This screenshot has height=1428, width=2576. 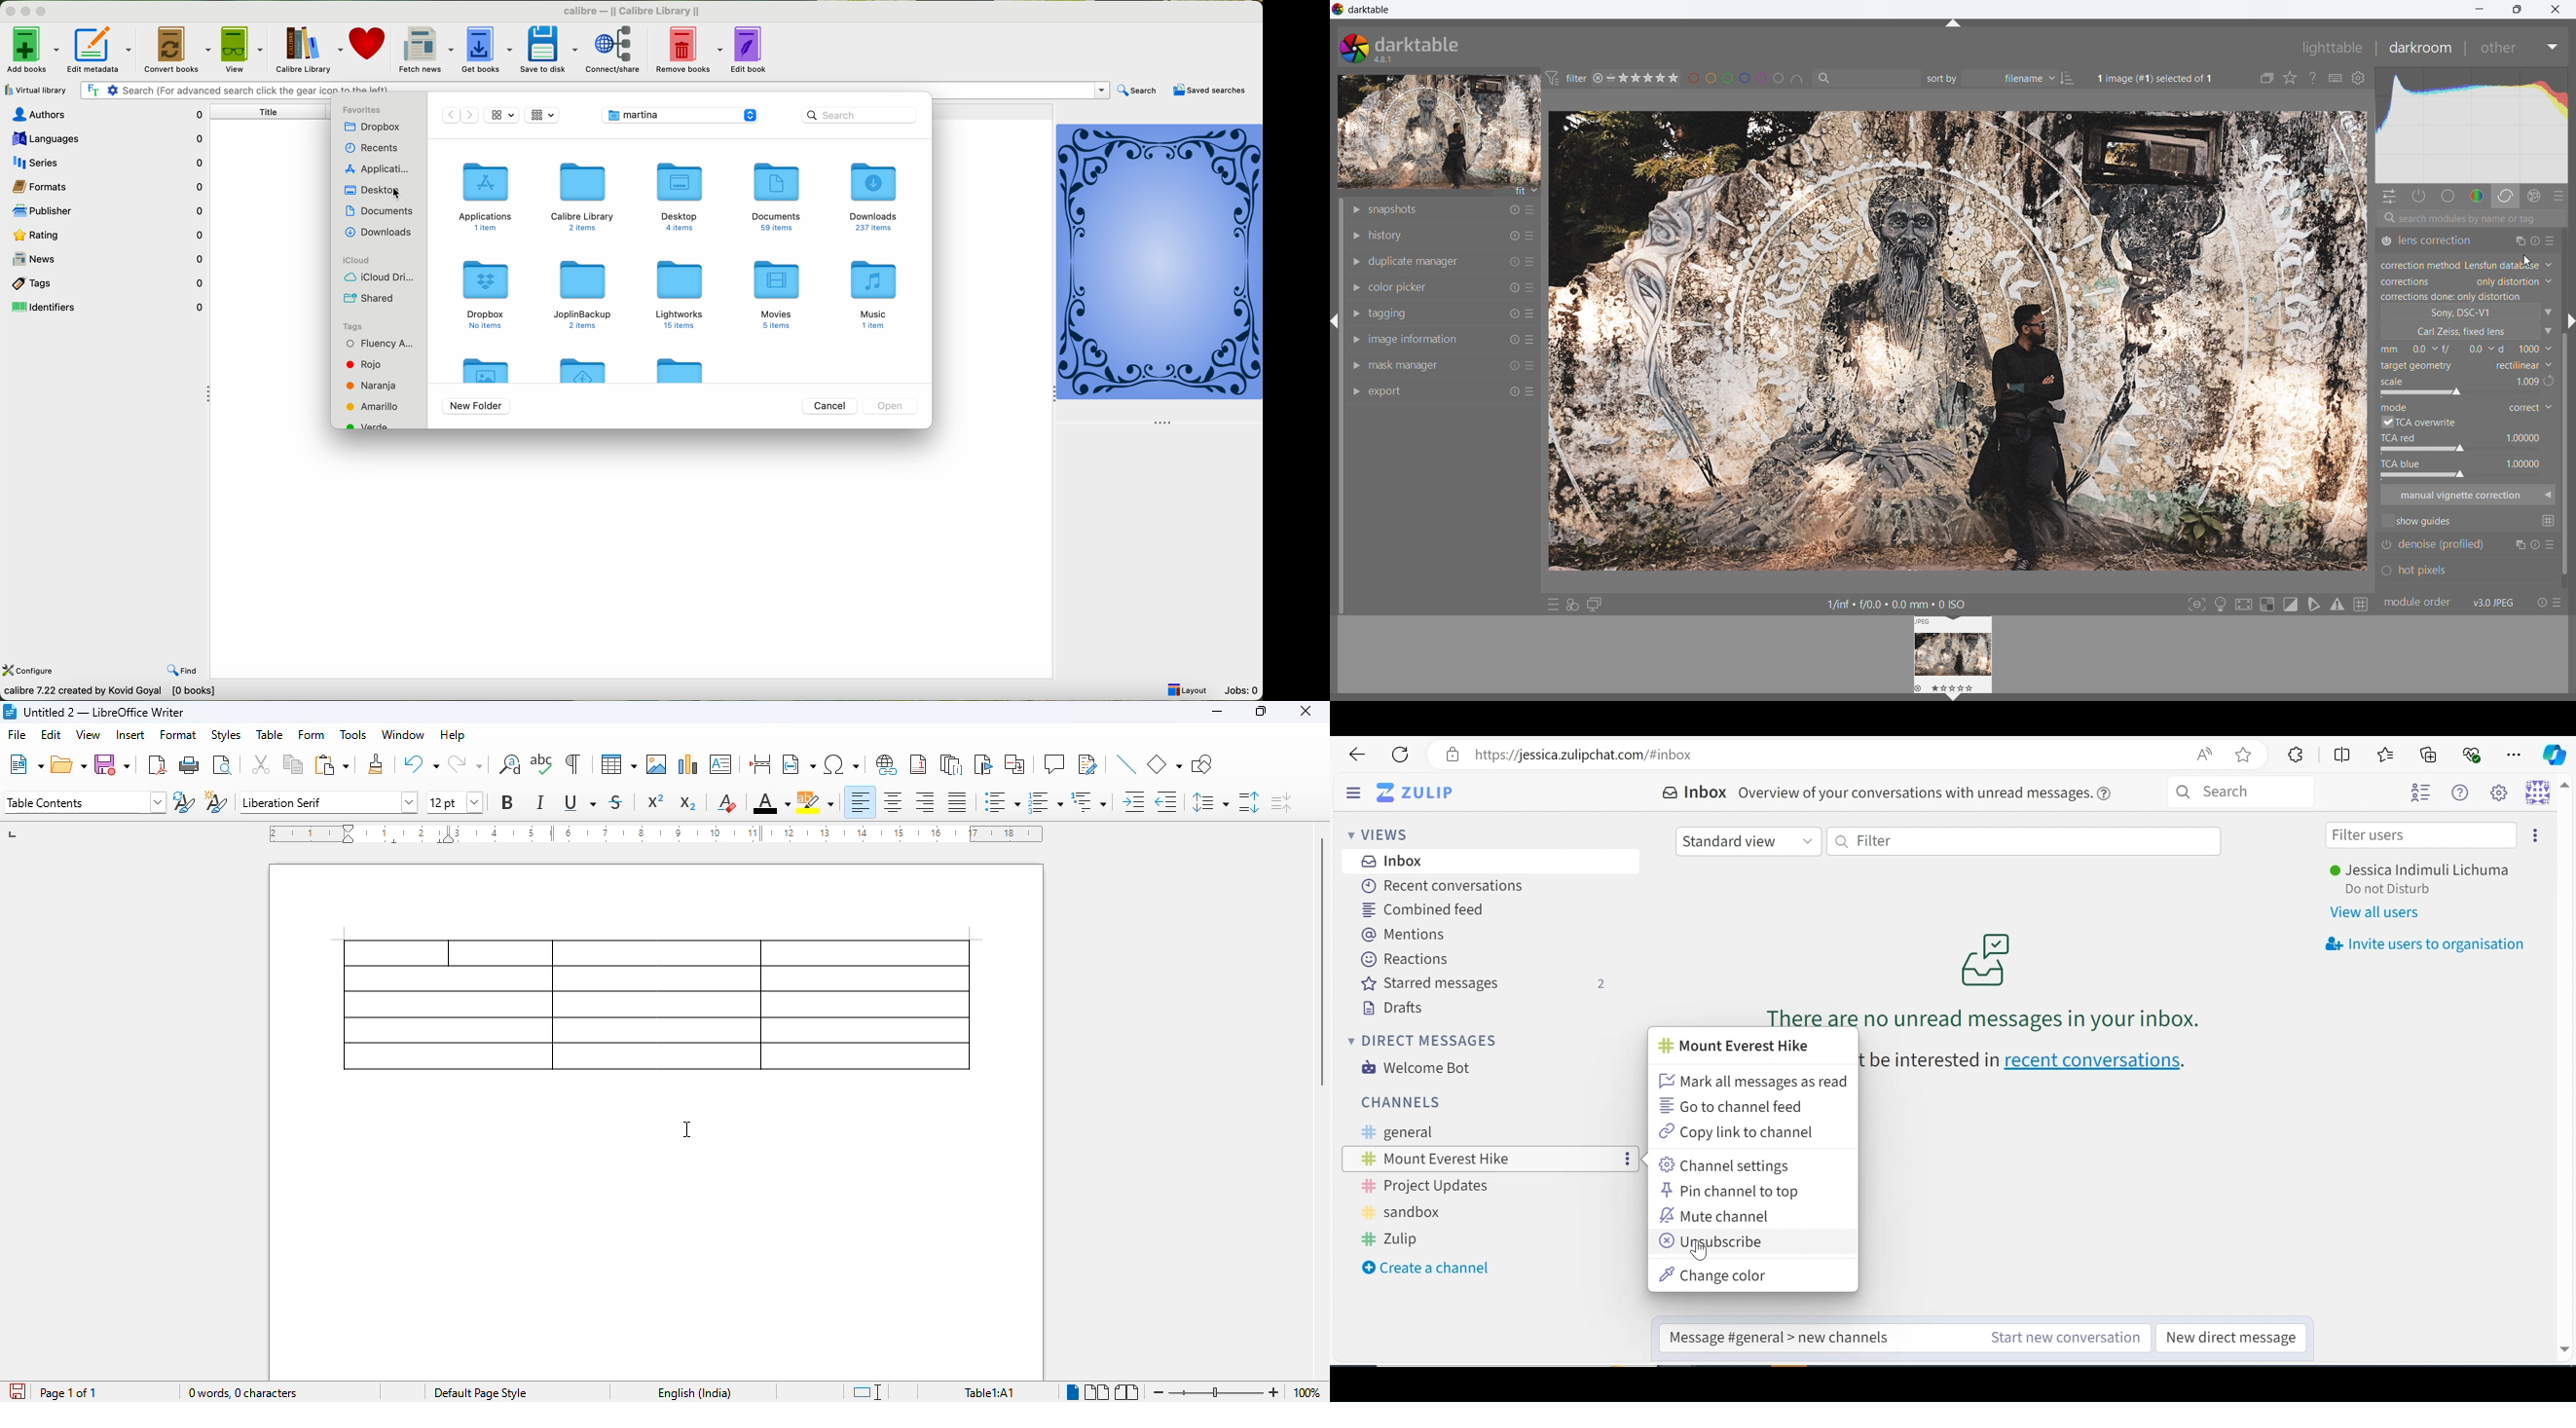 I want to click on Extensions, so click(x=2294, y=755).